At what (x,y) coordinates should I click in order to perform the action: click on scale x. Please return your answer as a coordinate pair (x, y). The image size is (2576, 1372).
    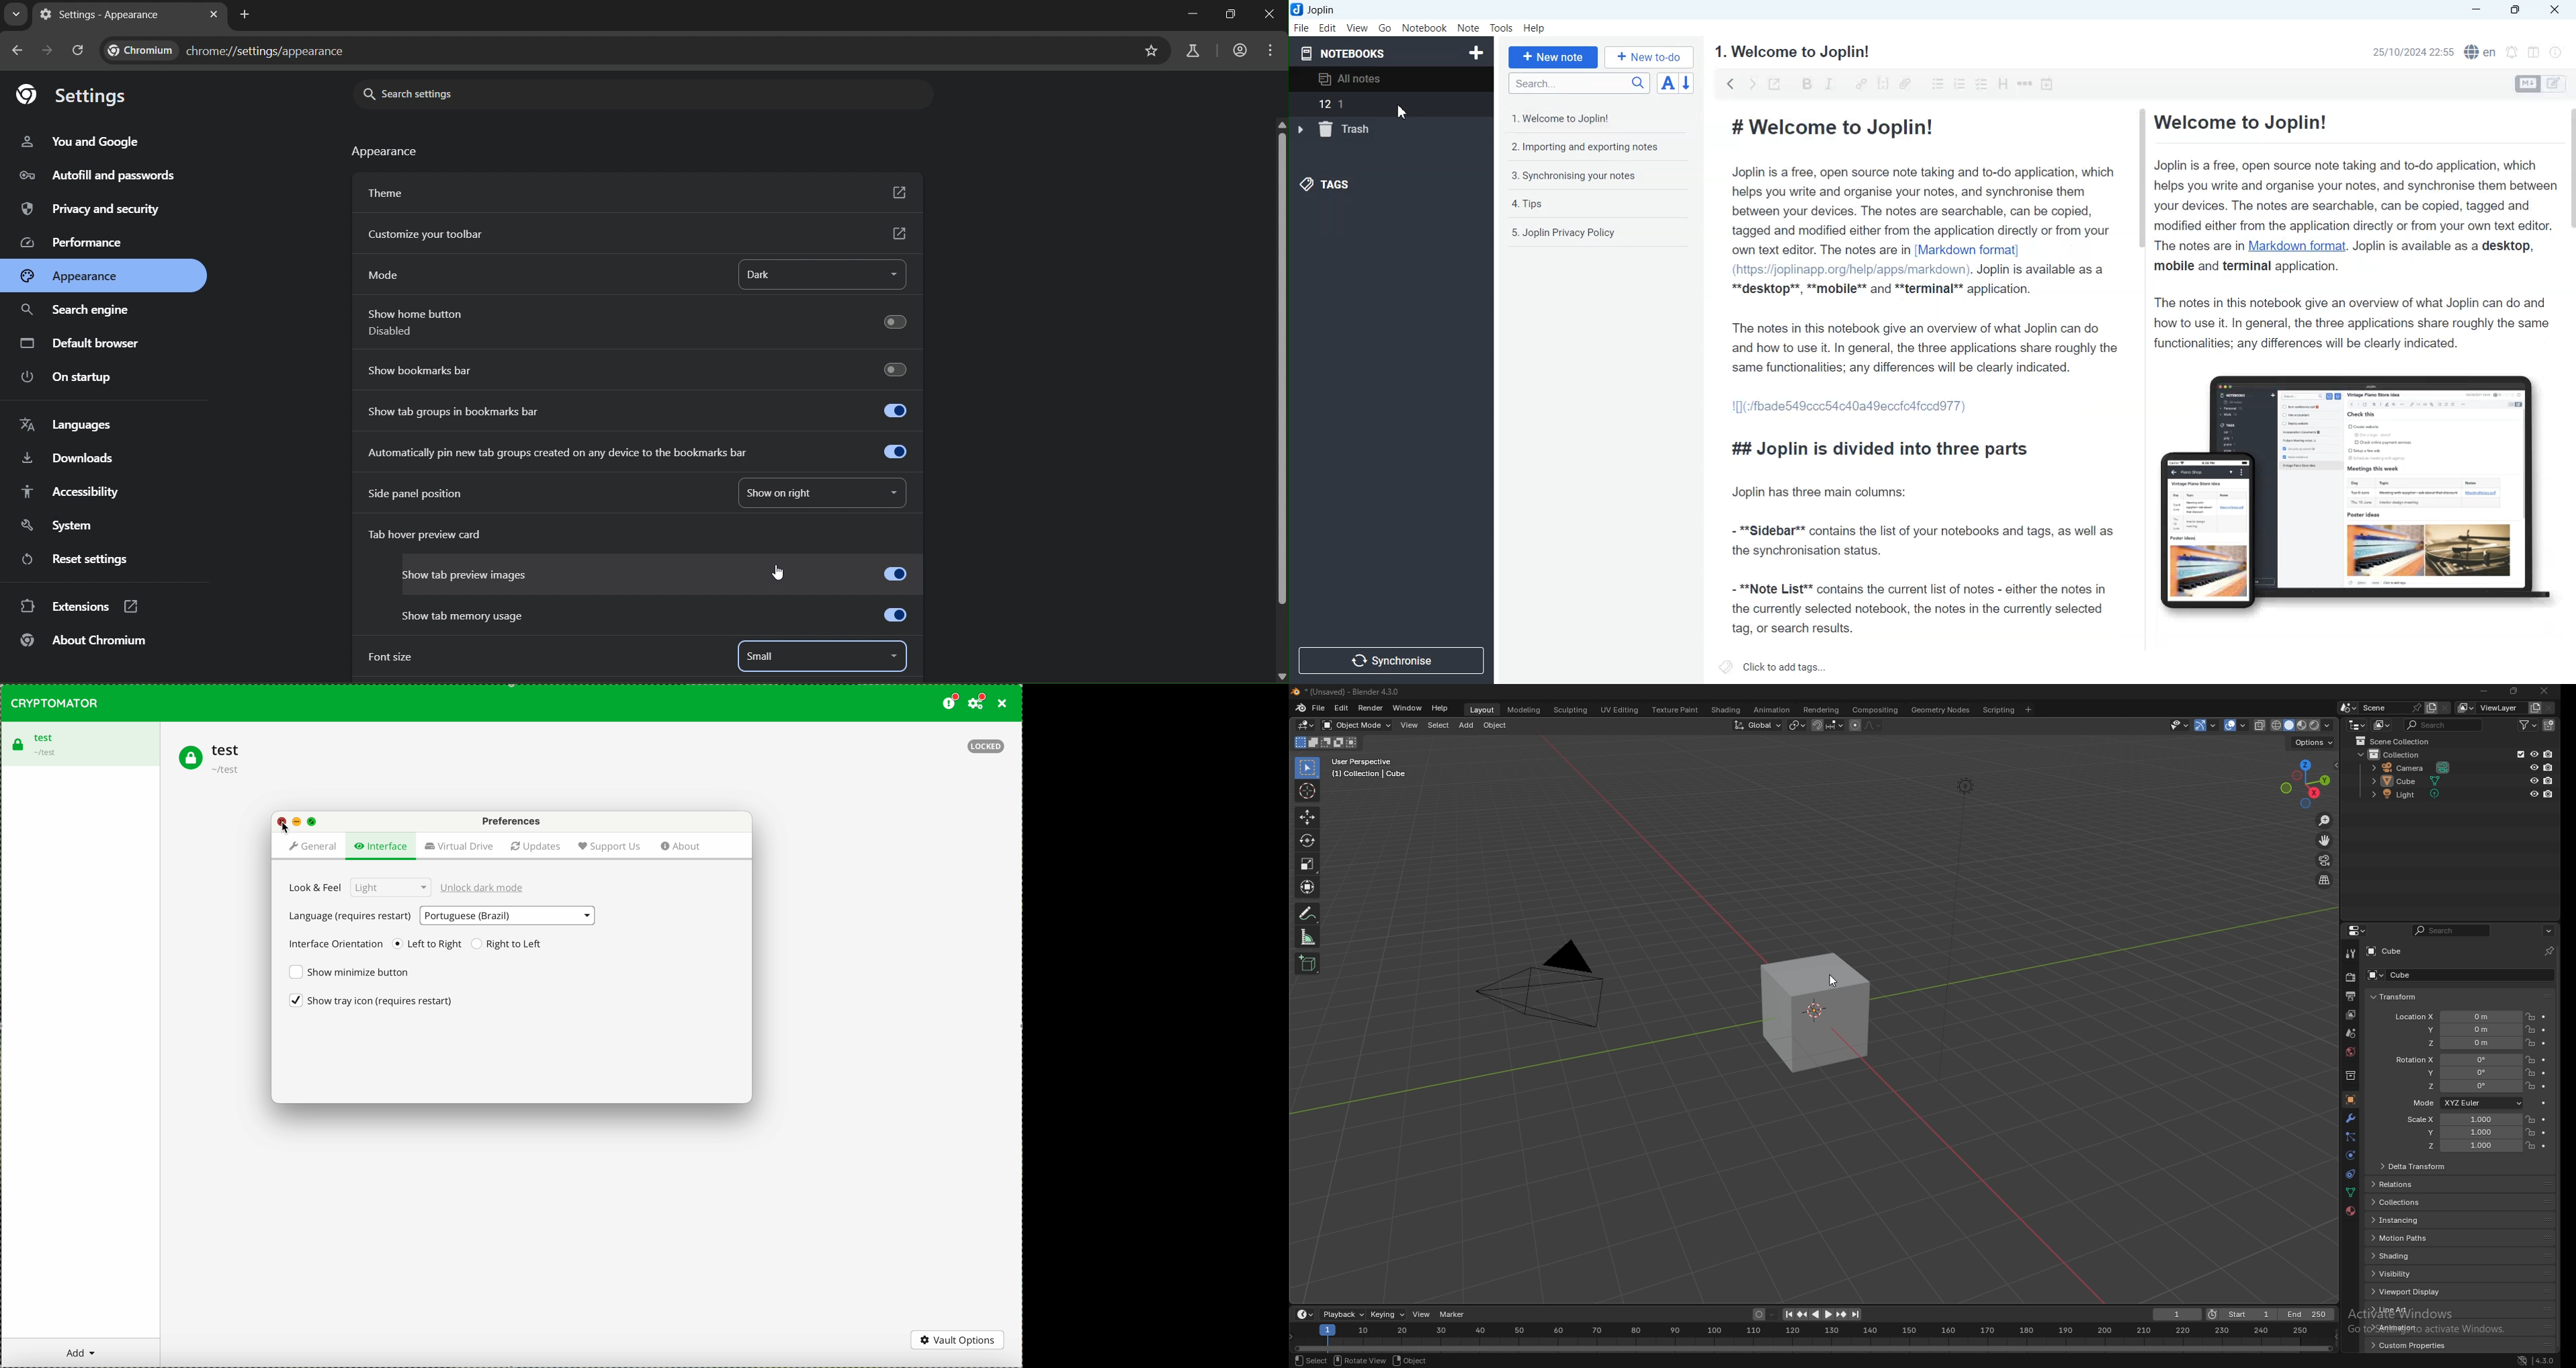
    Looking at the image, I should click on (2460, 1119).